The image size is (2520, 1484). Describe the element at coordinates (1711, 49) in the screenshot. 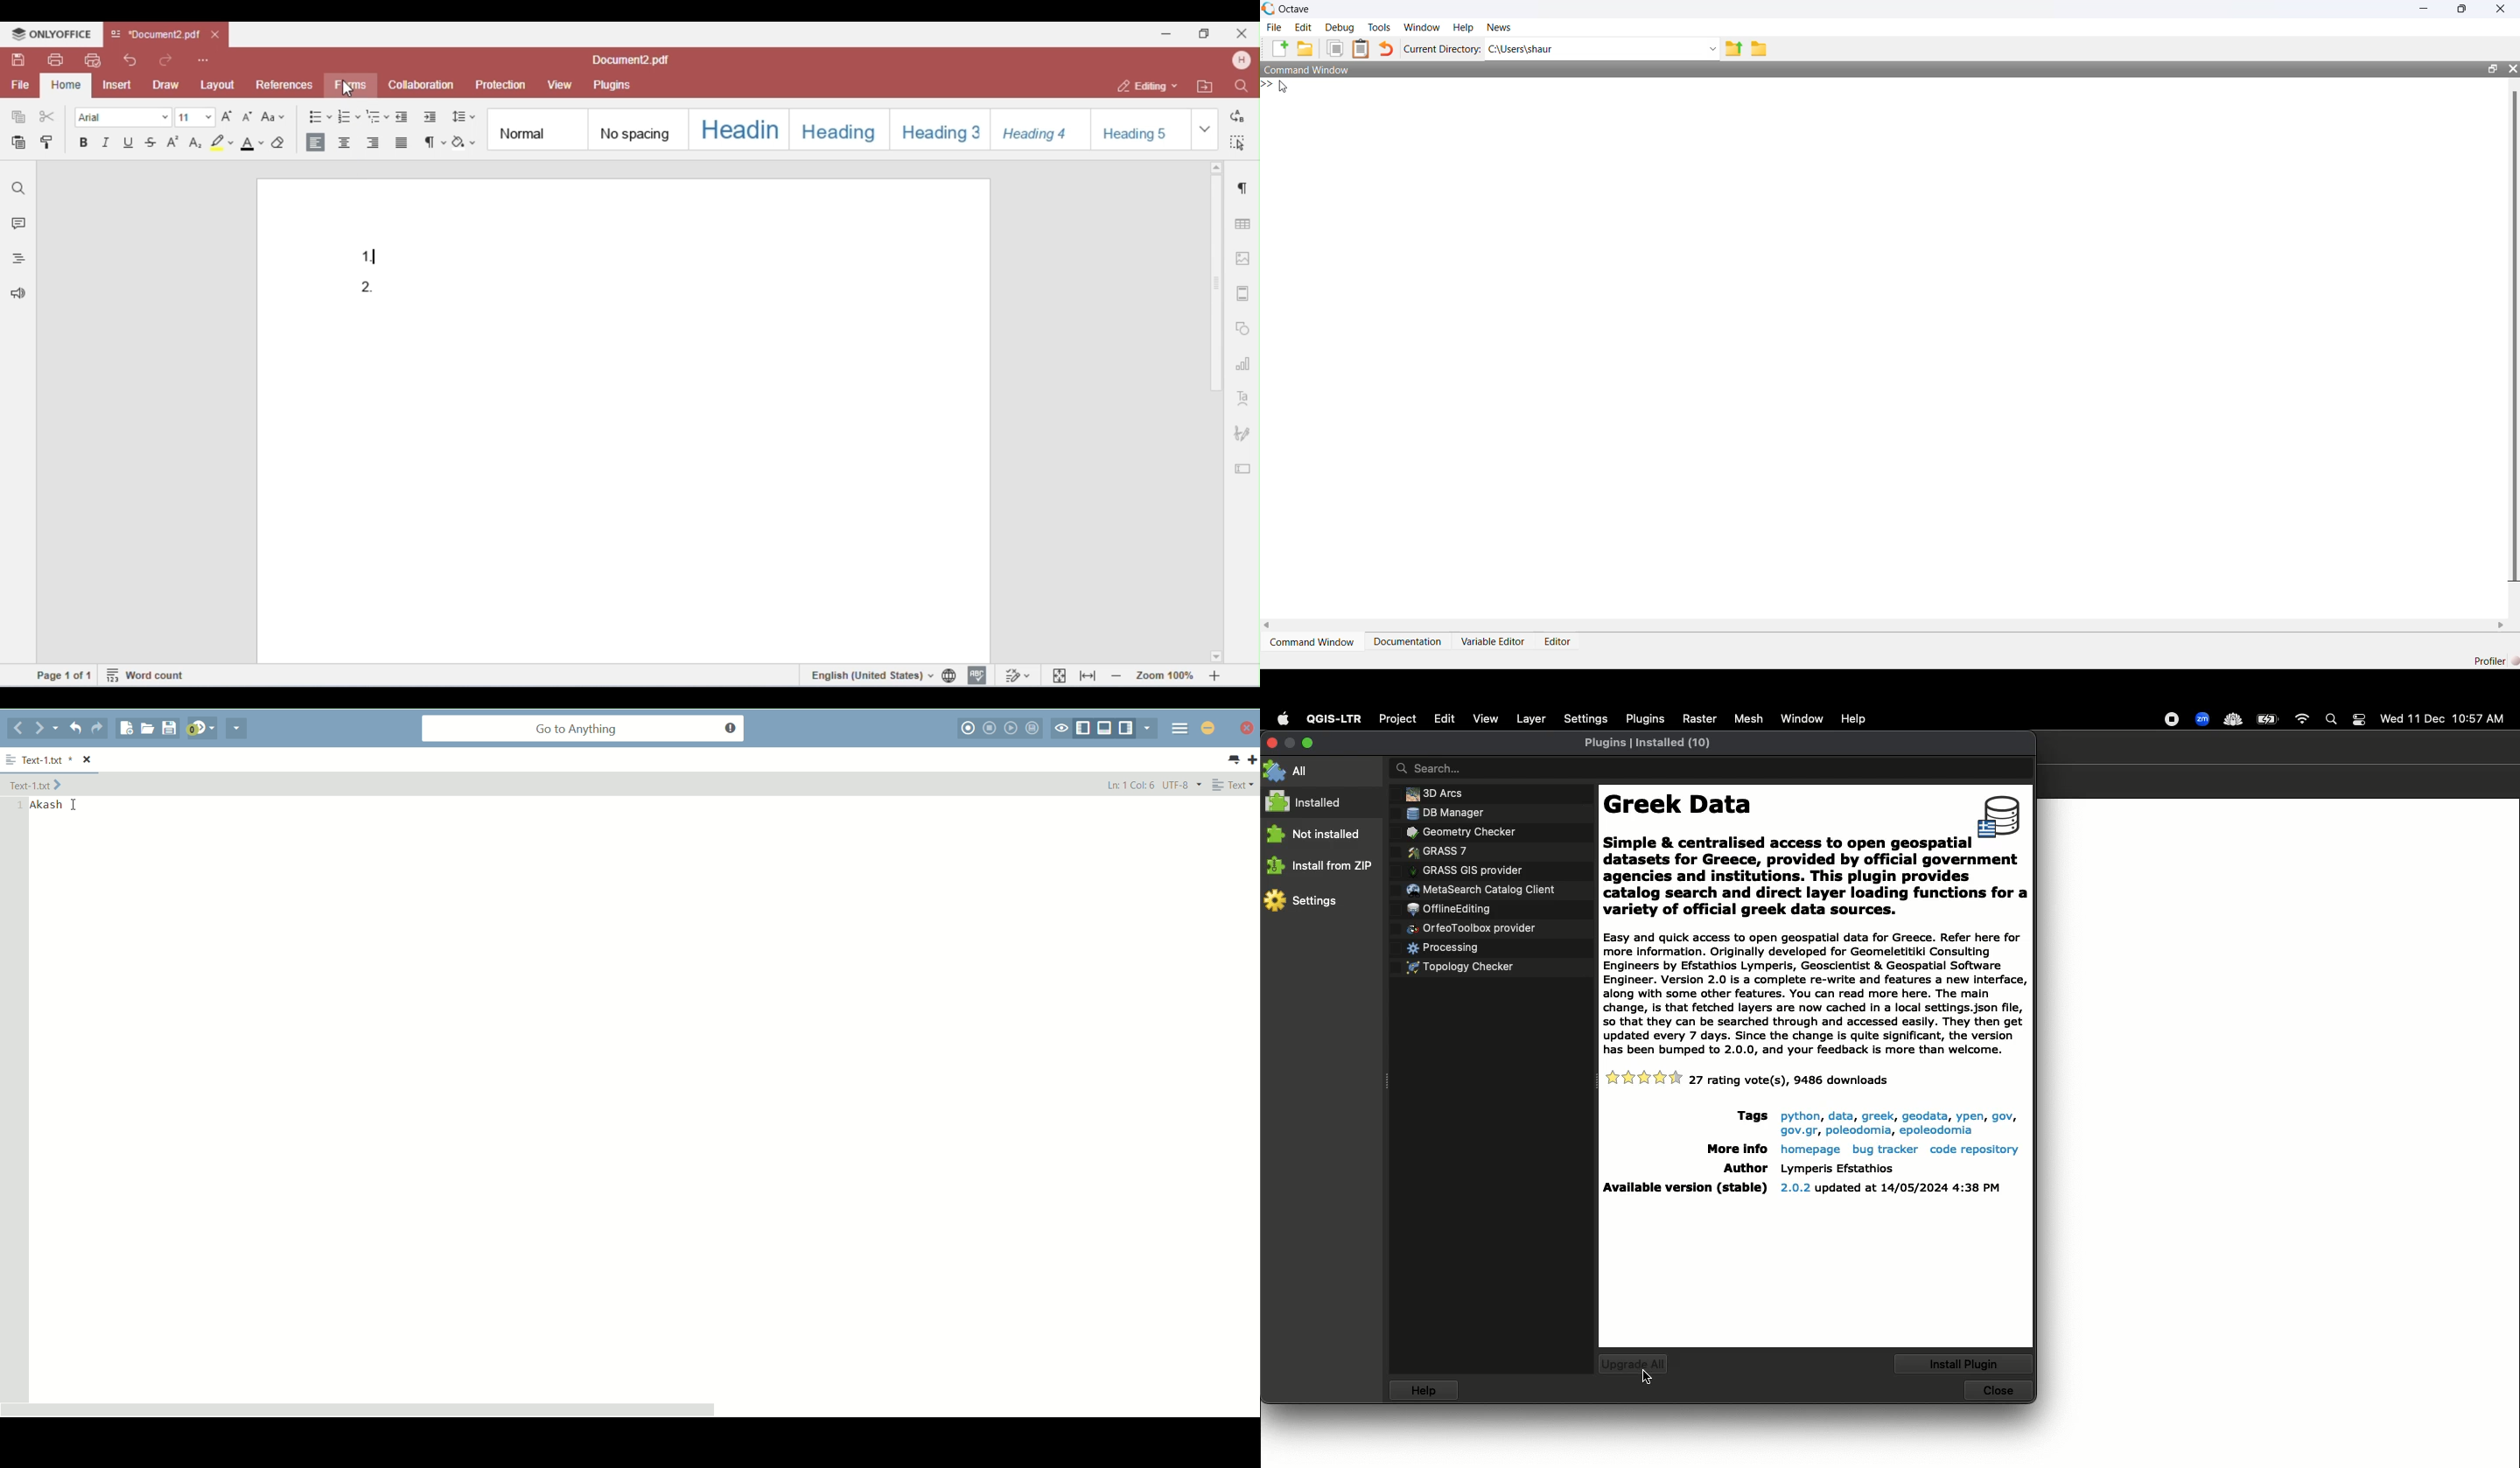

I see `Drop-down ` at that location.